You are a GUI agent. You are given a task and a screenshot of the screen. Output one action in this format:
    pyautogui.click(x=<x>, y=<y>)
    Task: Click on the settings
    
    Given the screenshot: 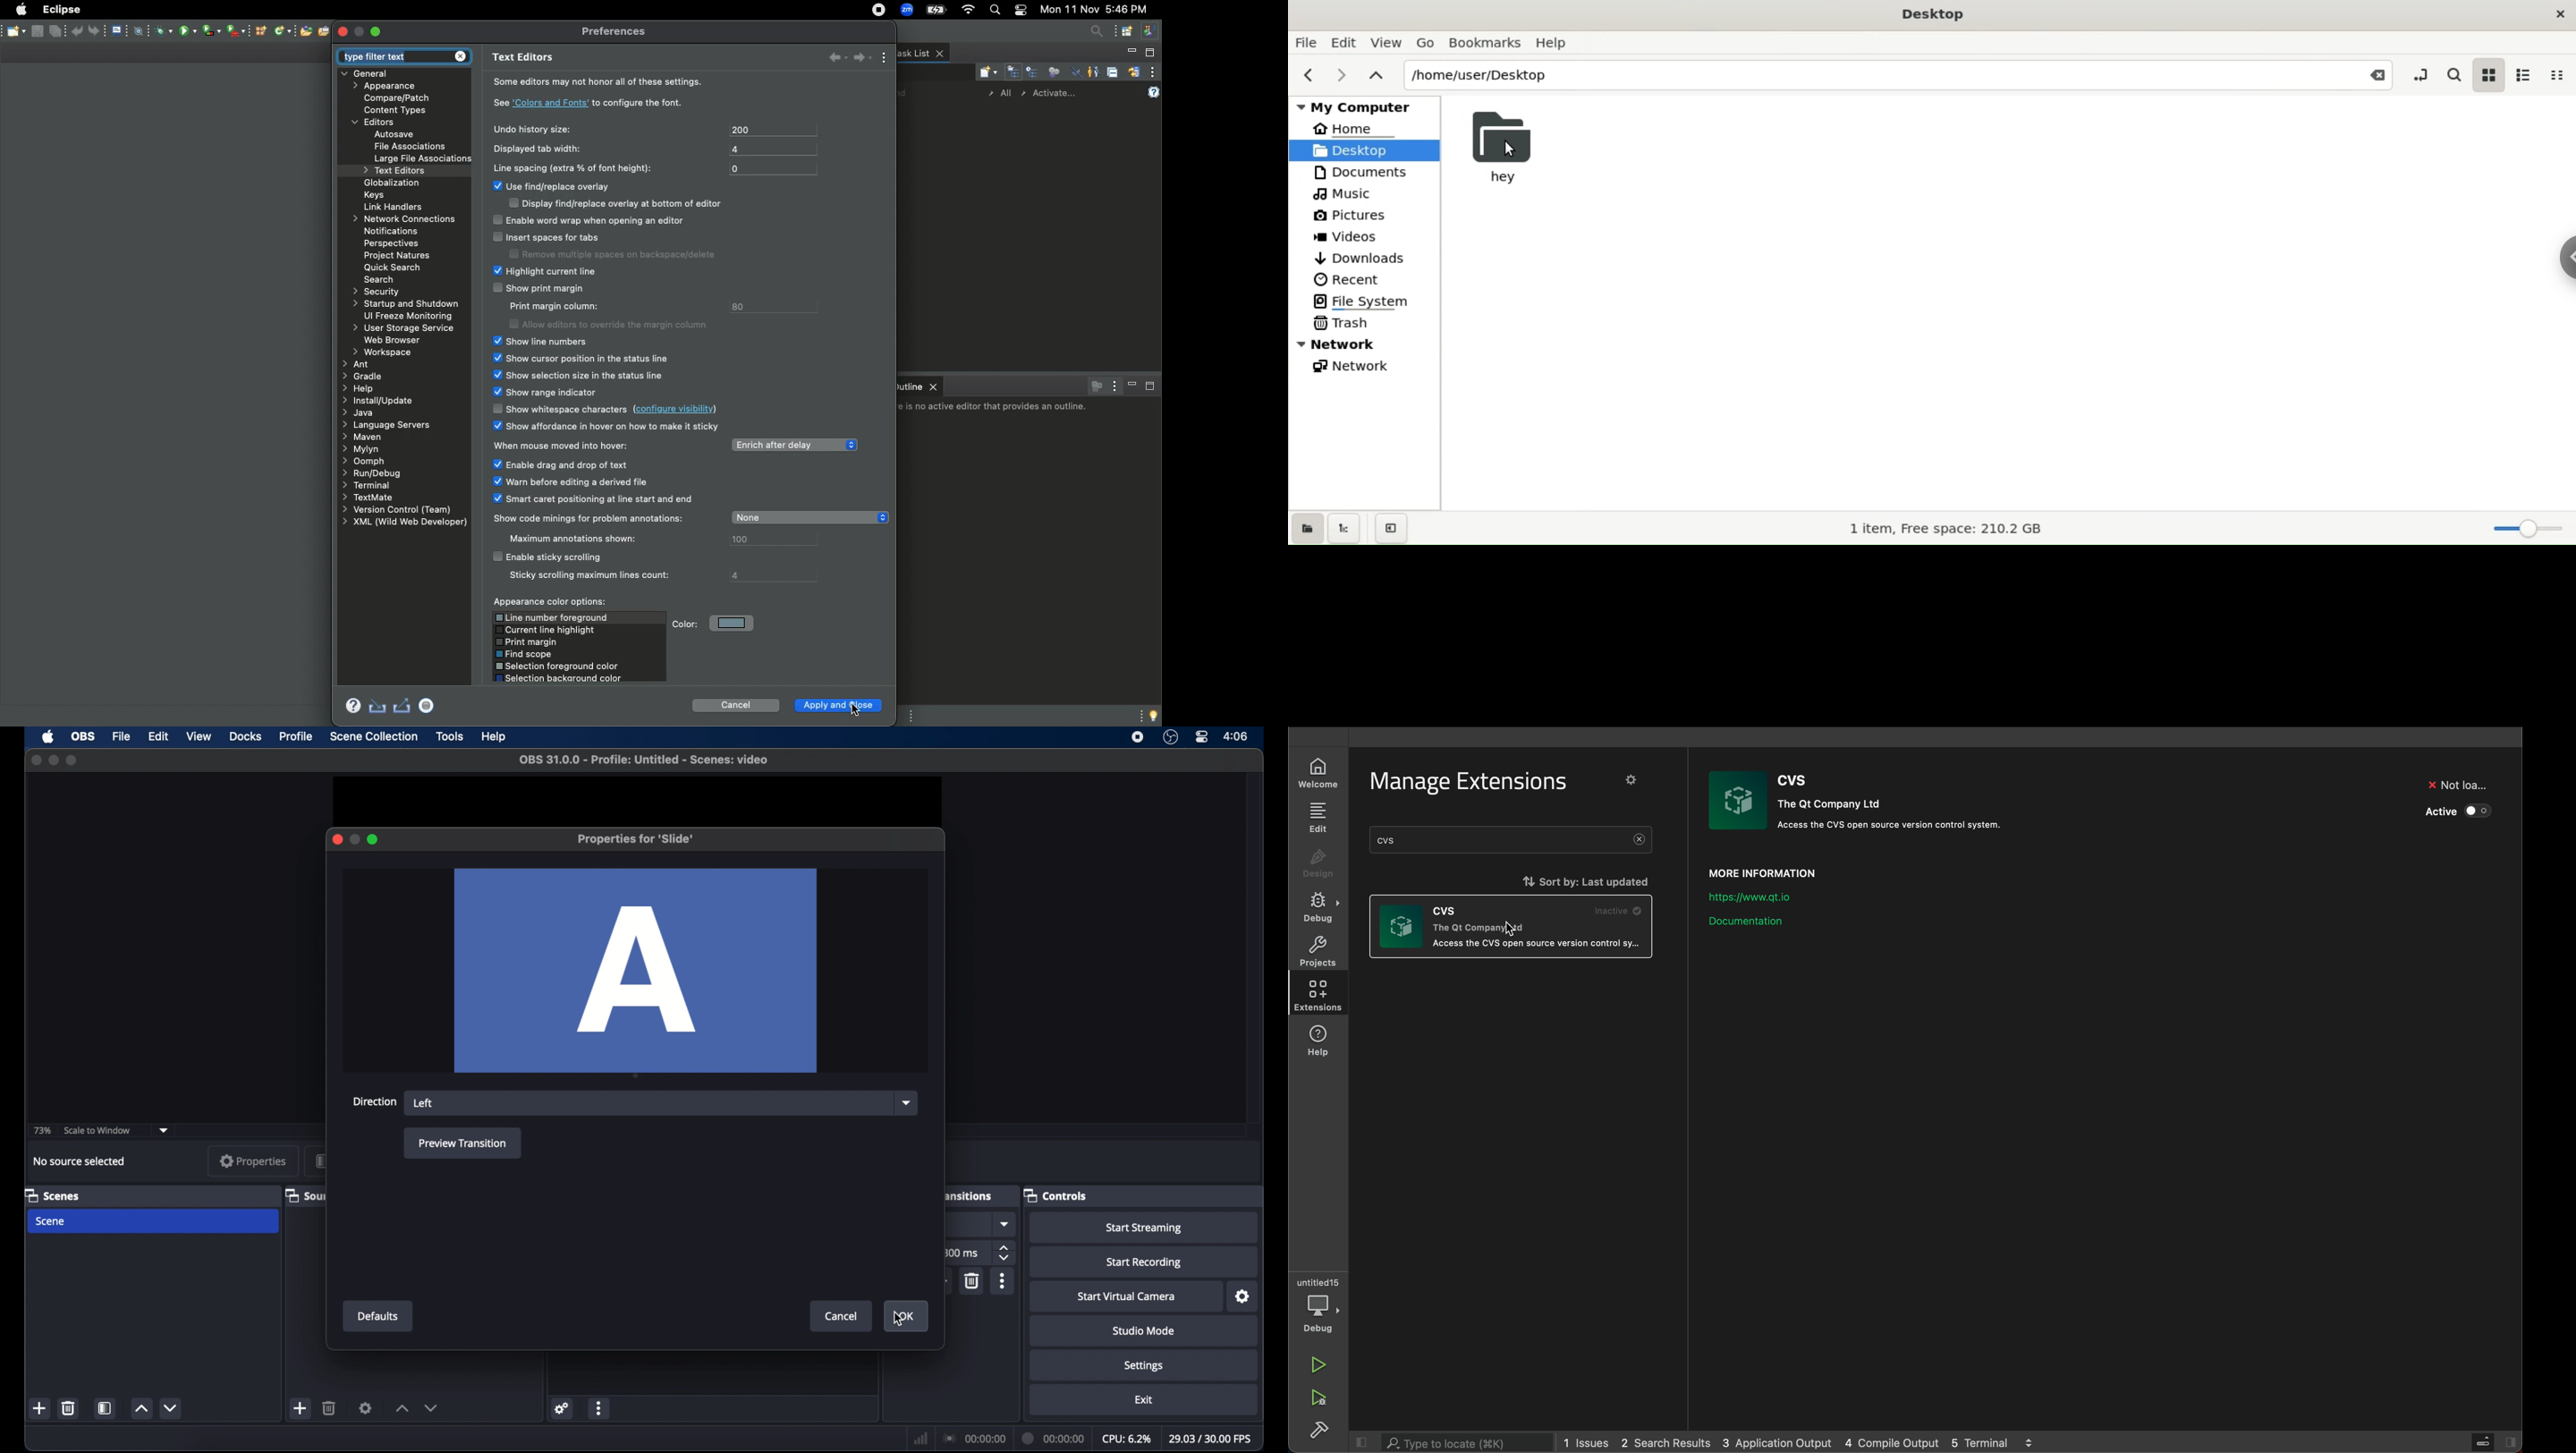 What is the action you would take?
    pyautogui.click(x=1632, y=779)
    